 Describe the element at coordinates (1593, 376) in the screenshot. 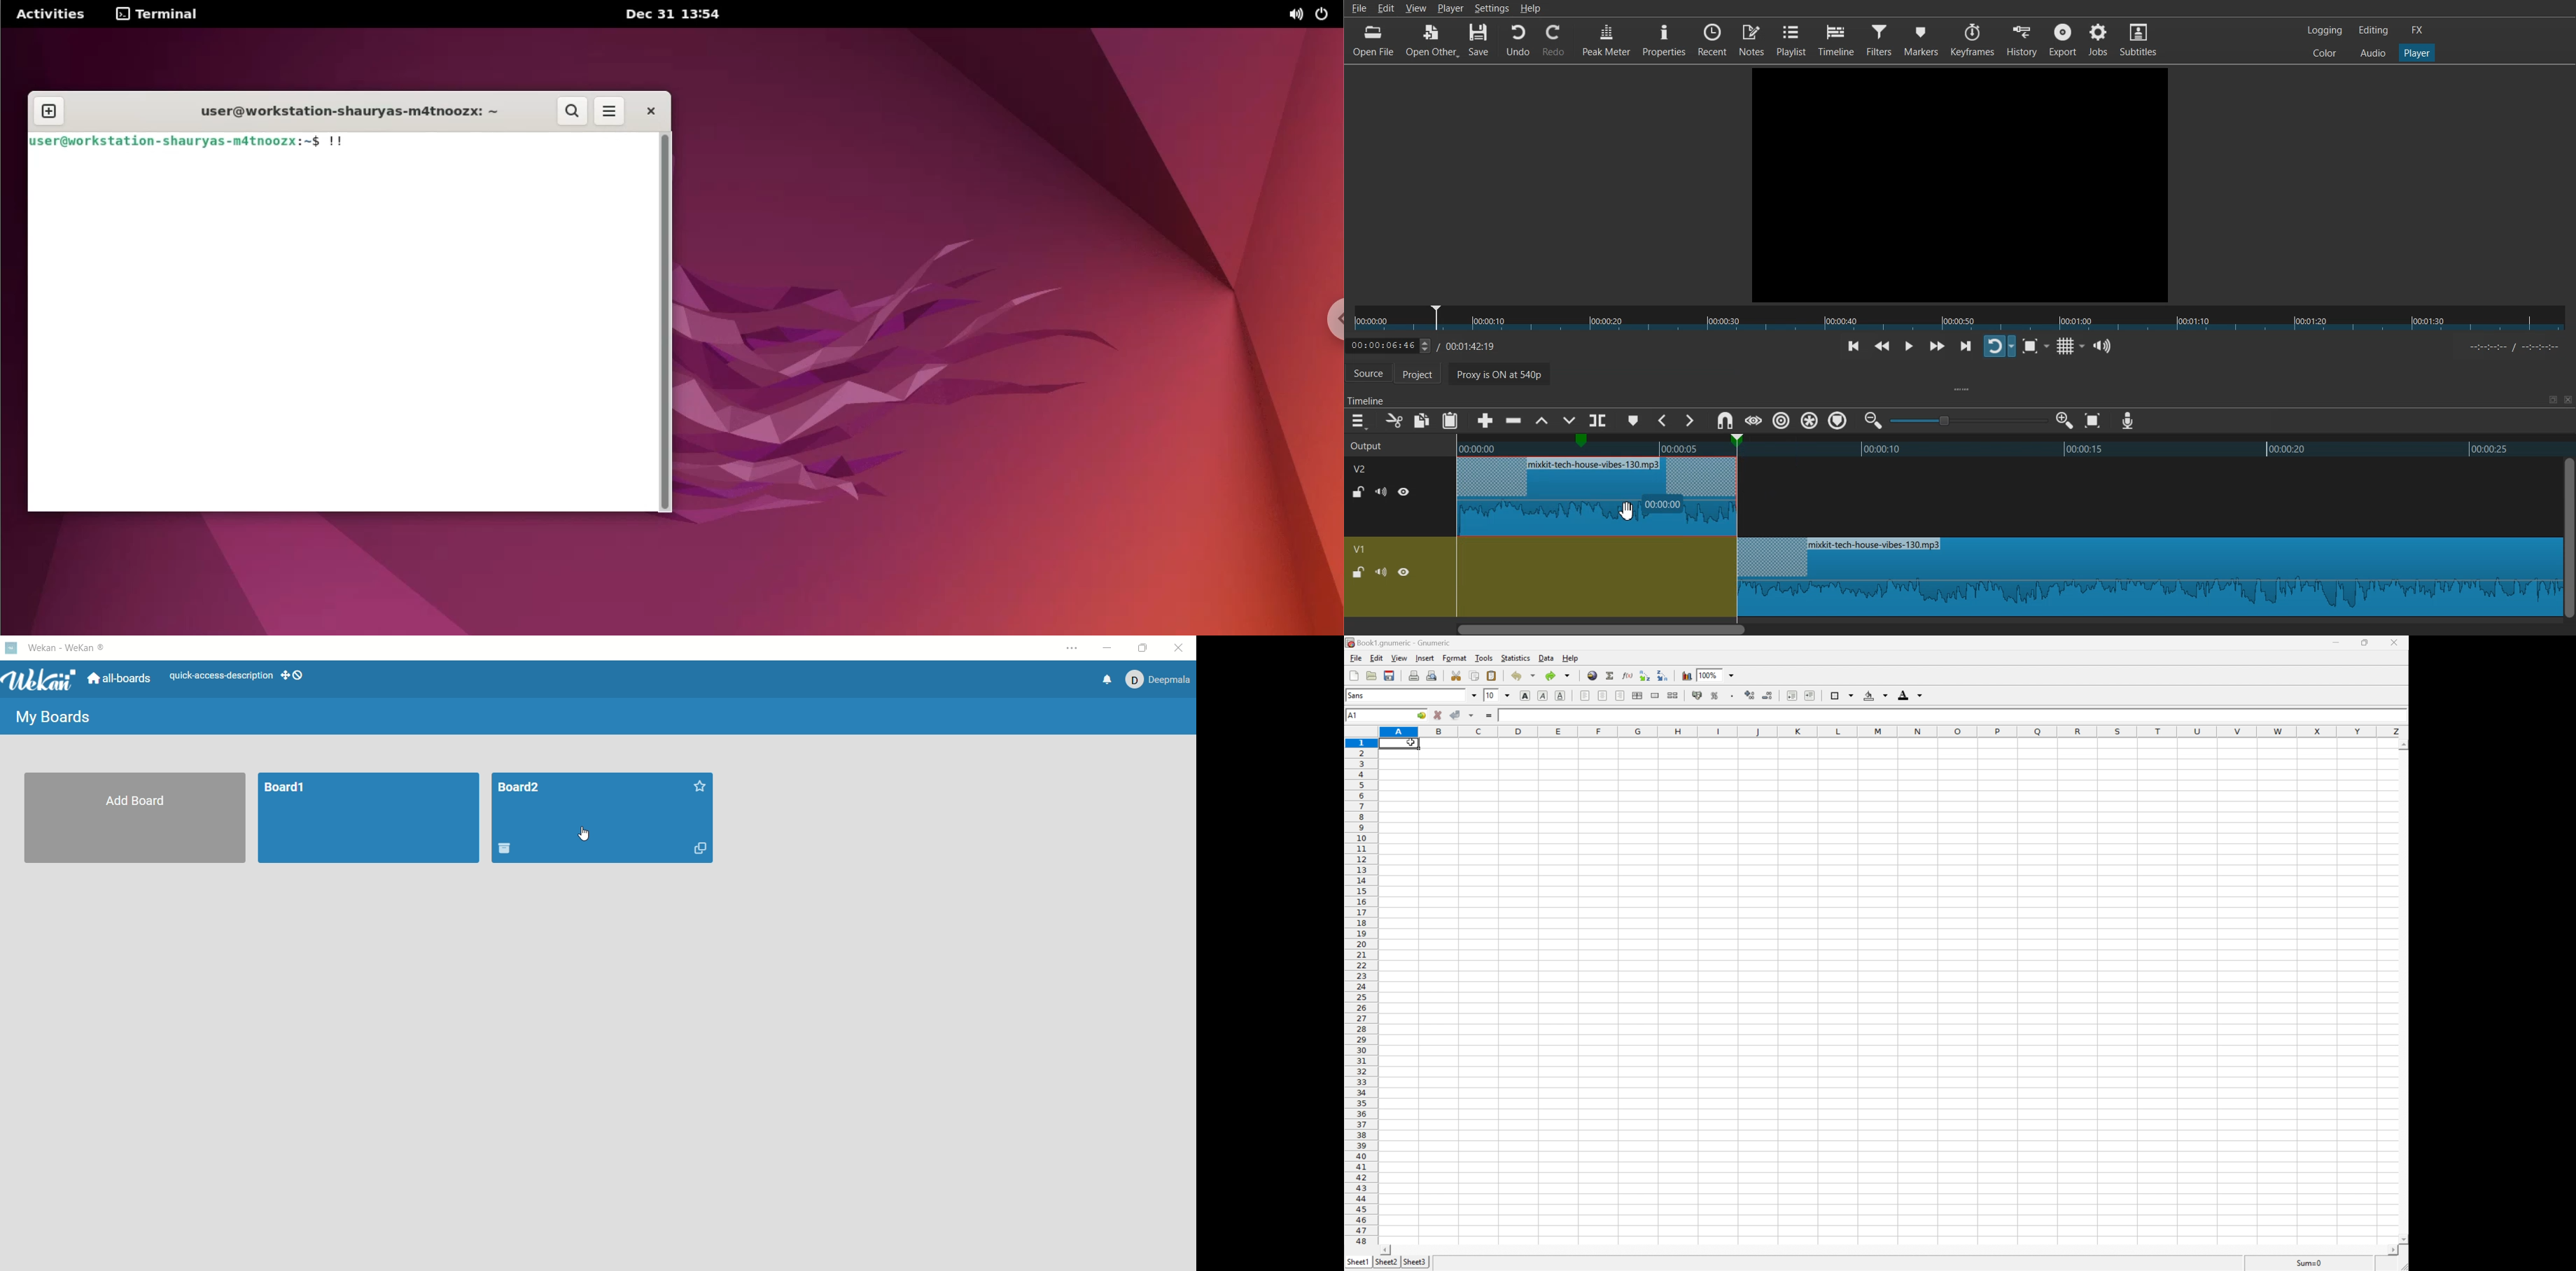

I see `Proxy is ON at 540p` at that location.